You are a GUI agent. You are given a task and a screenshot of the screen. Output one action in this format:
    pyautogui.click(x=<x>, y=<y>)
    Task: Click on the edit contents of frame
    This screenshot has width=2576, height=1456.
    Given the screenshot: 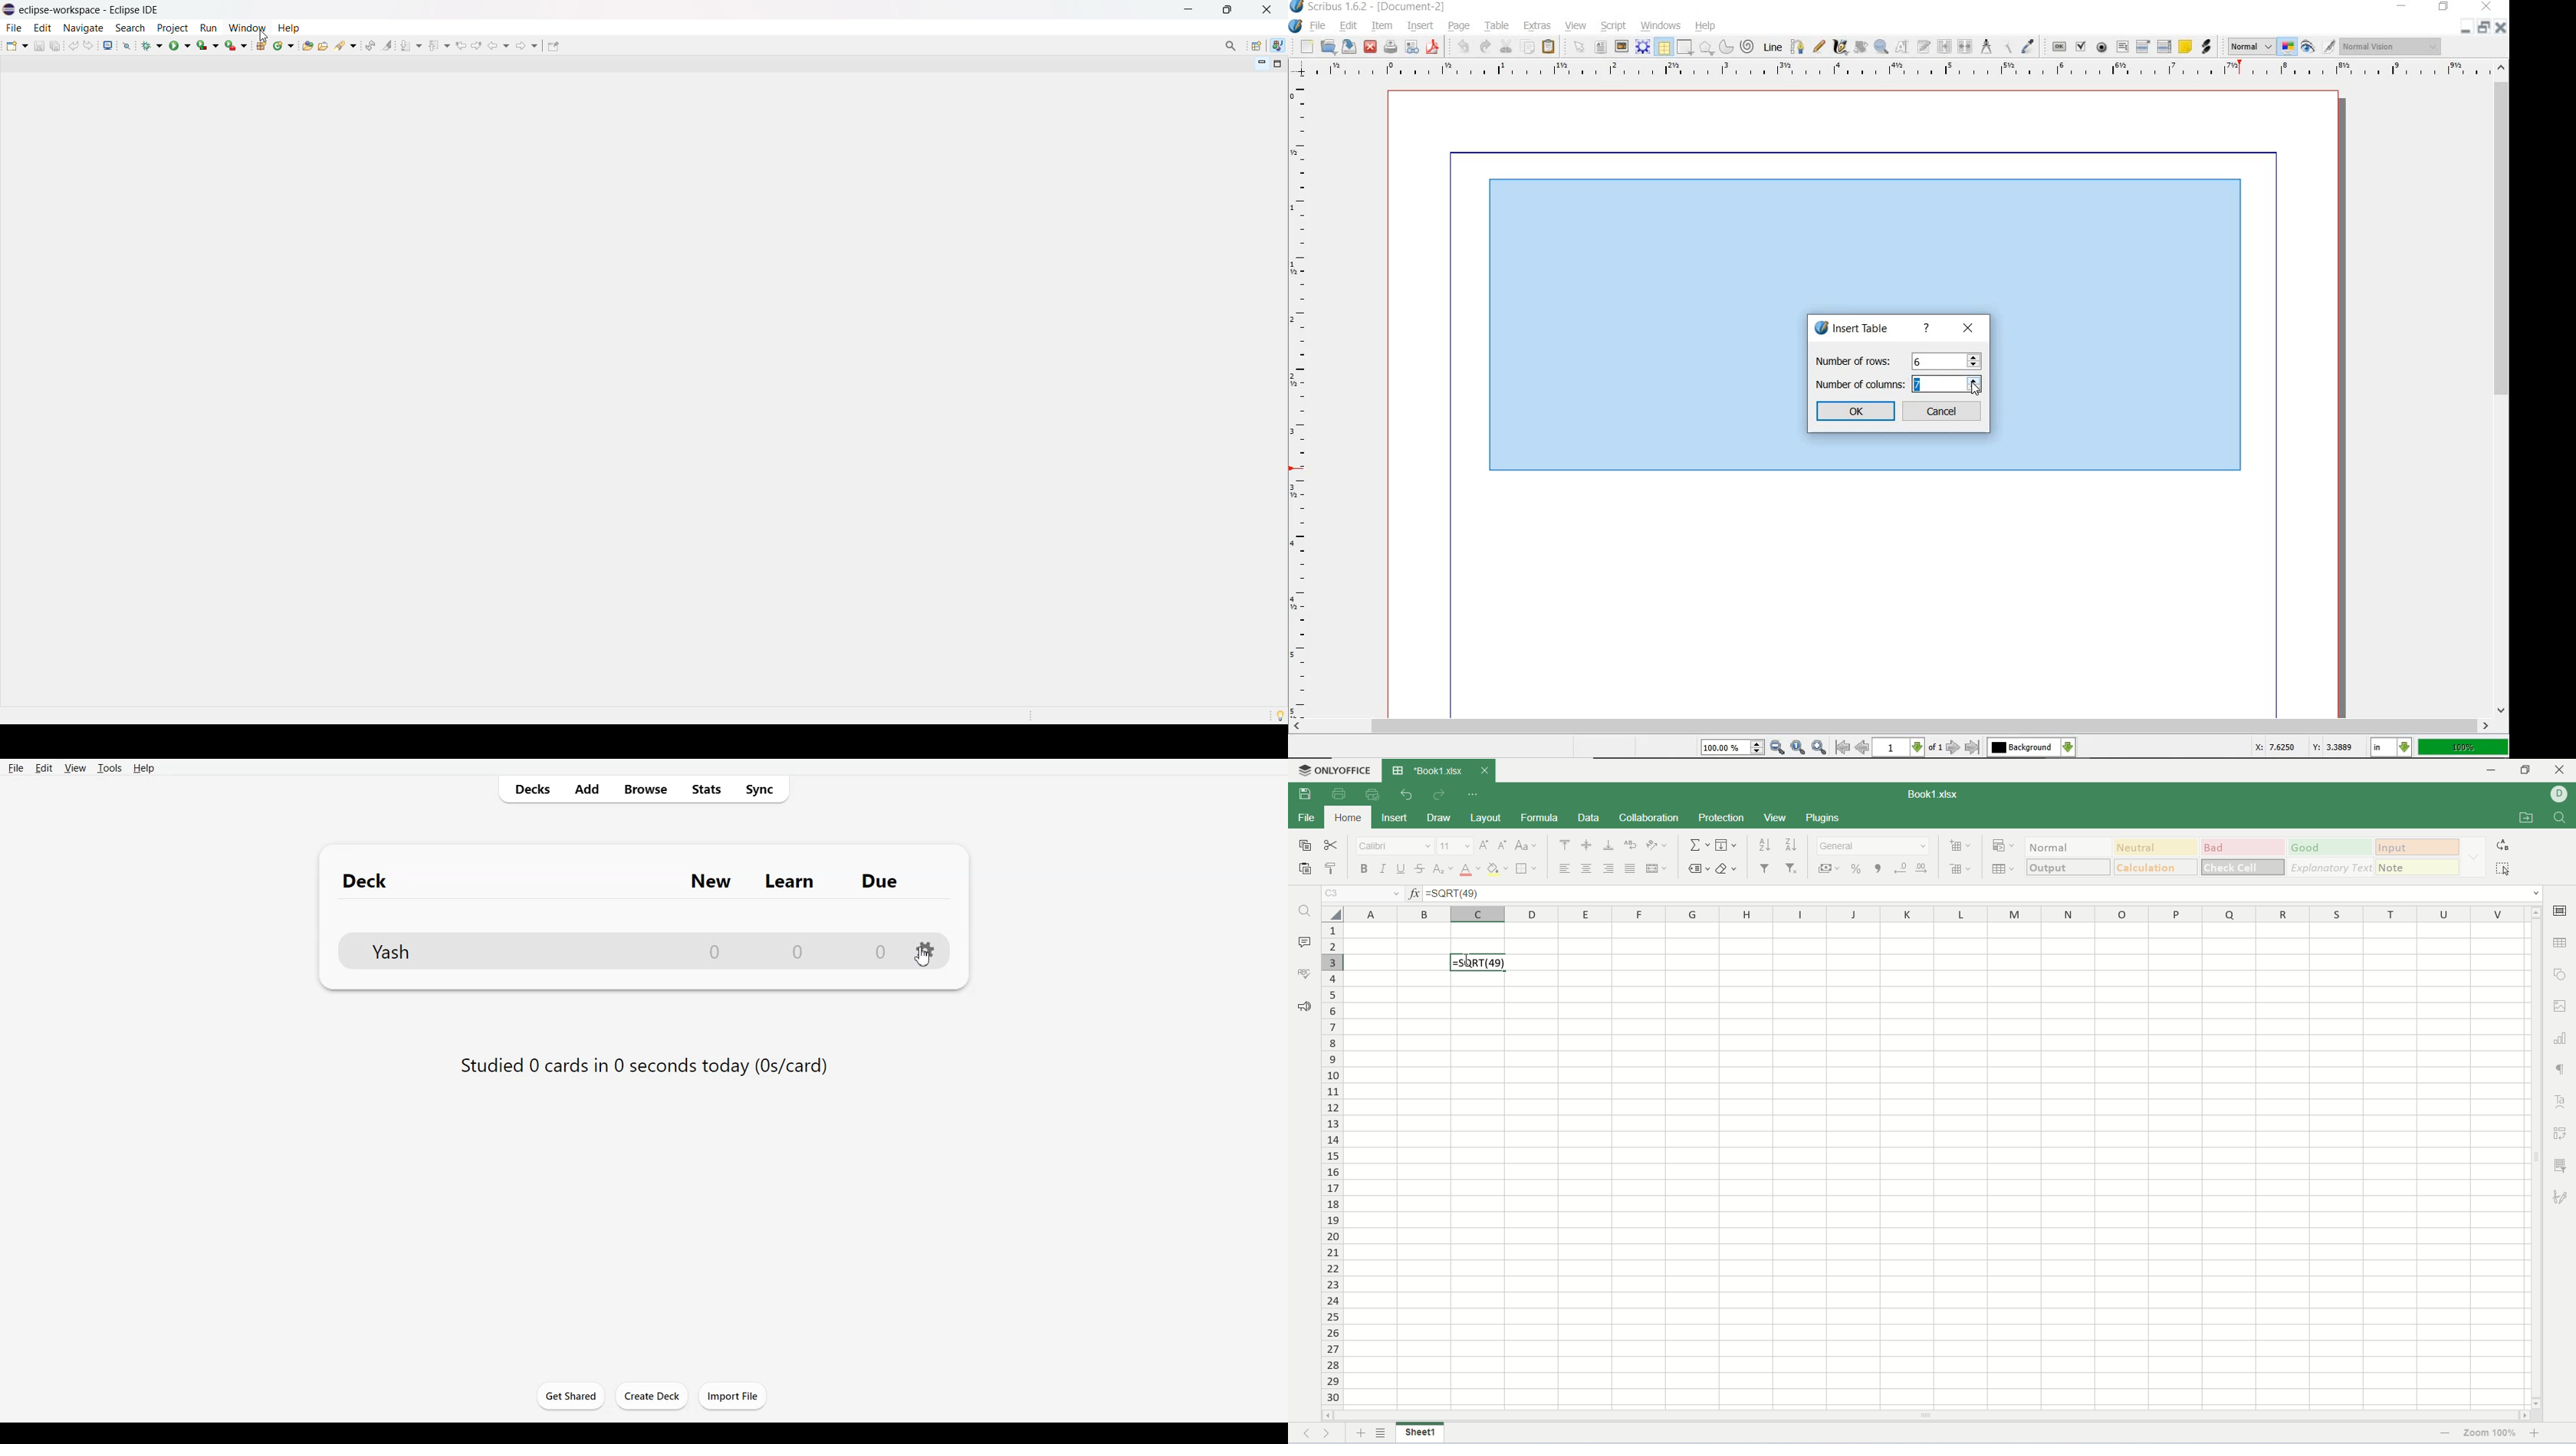 What is the action you would take?
    pyautogui.click(x=1899, y=48)
    